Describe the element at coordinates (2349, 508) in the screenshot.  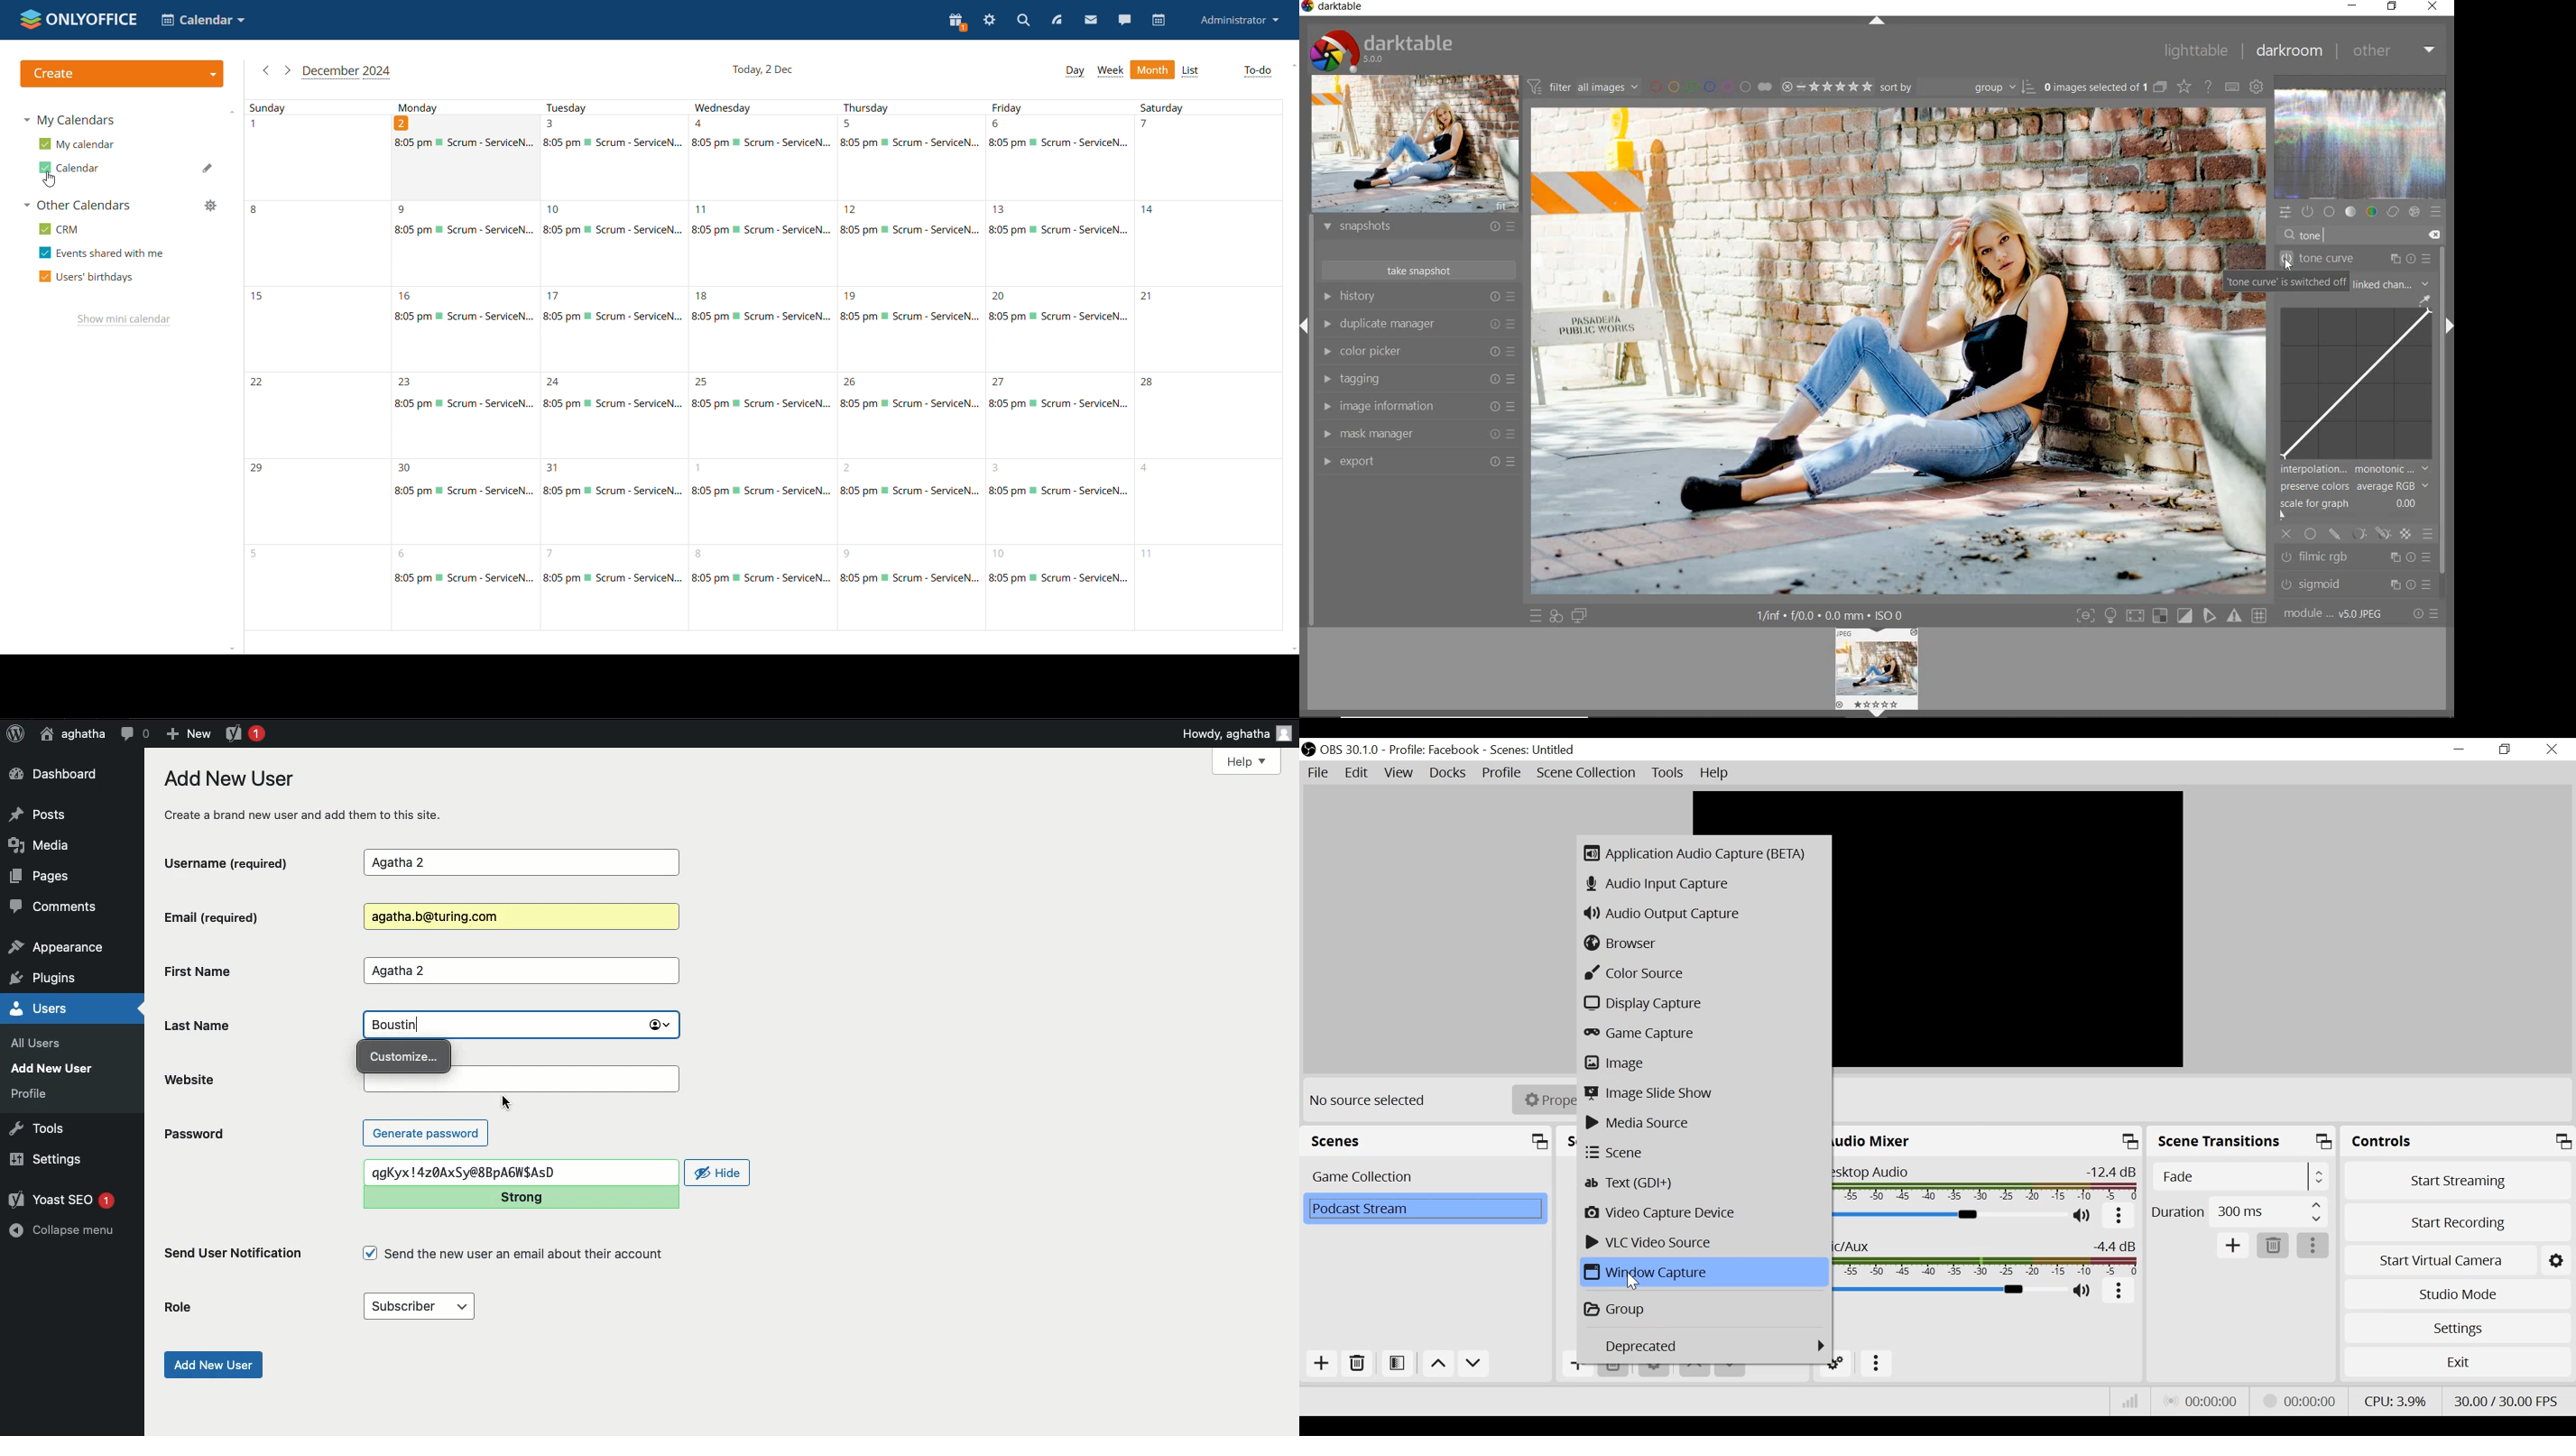
I see `scale for graph` at that location.